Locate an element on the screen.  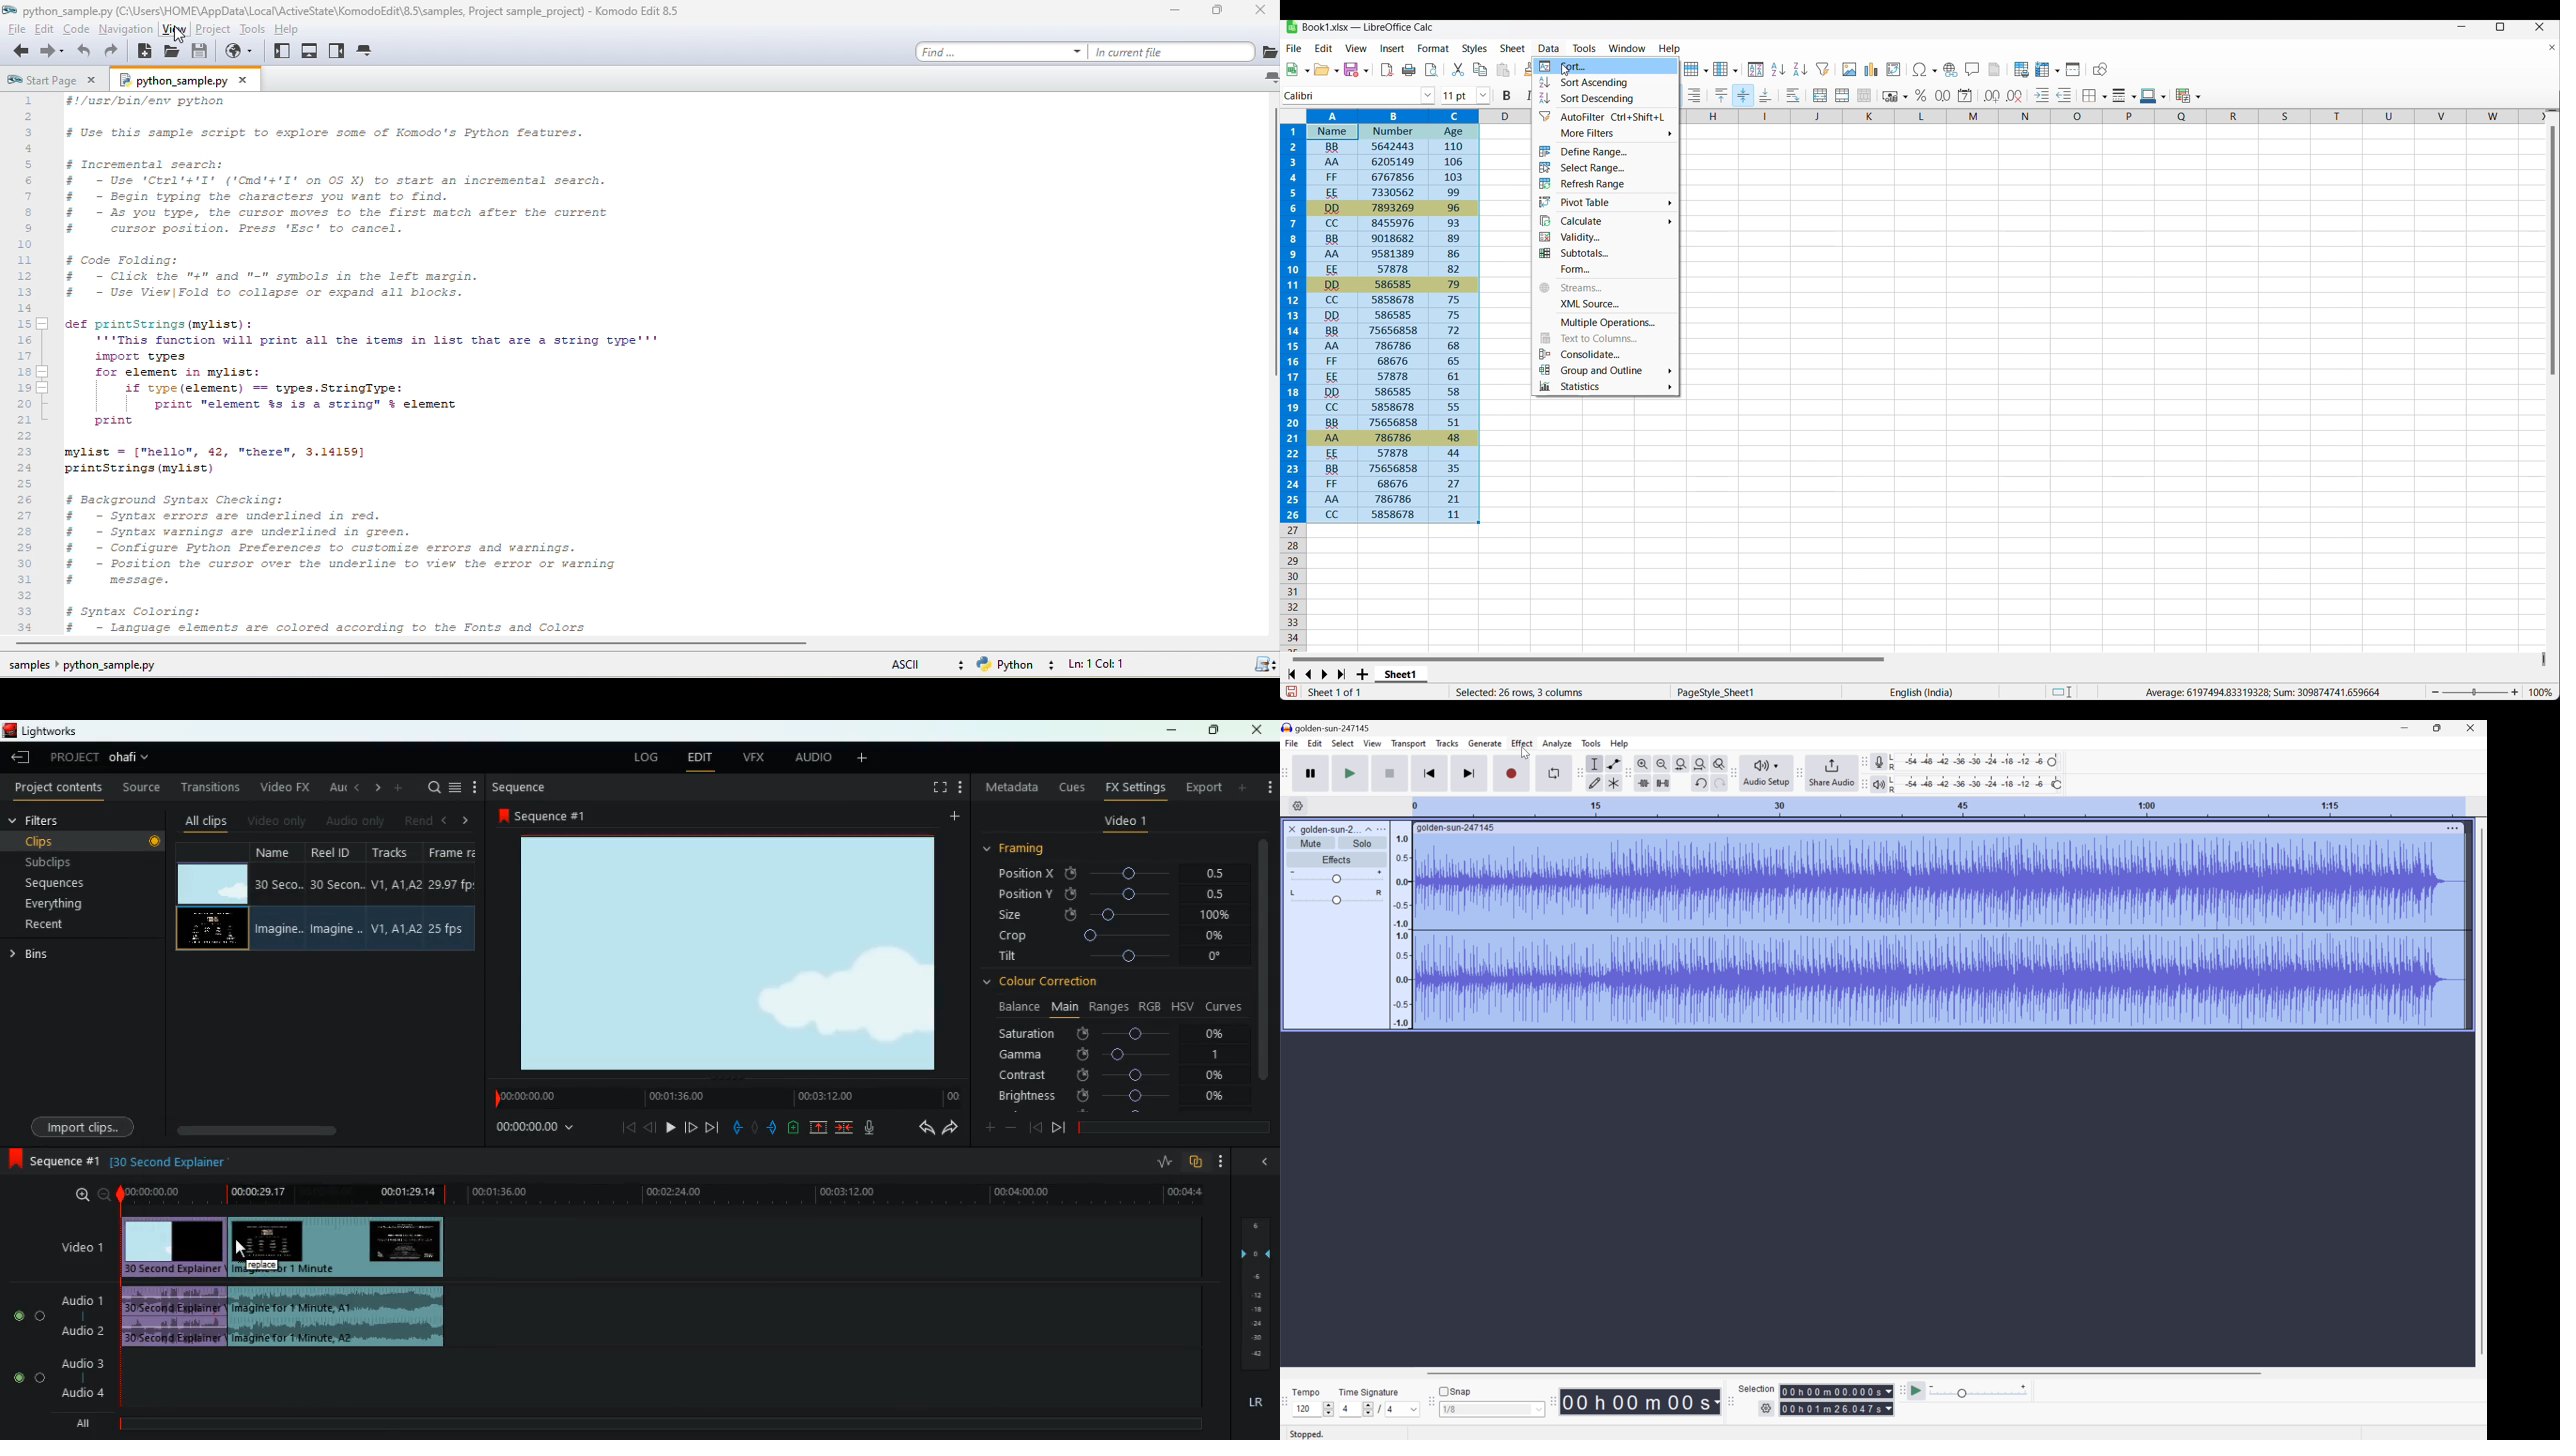
clips is located at coordinates (87, 840).